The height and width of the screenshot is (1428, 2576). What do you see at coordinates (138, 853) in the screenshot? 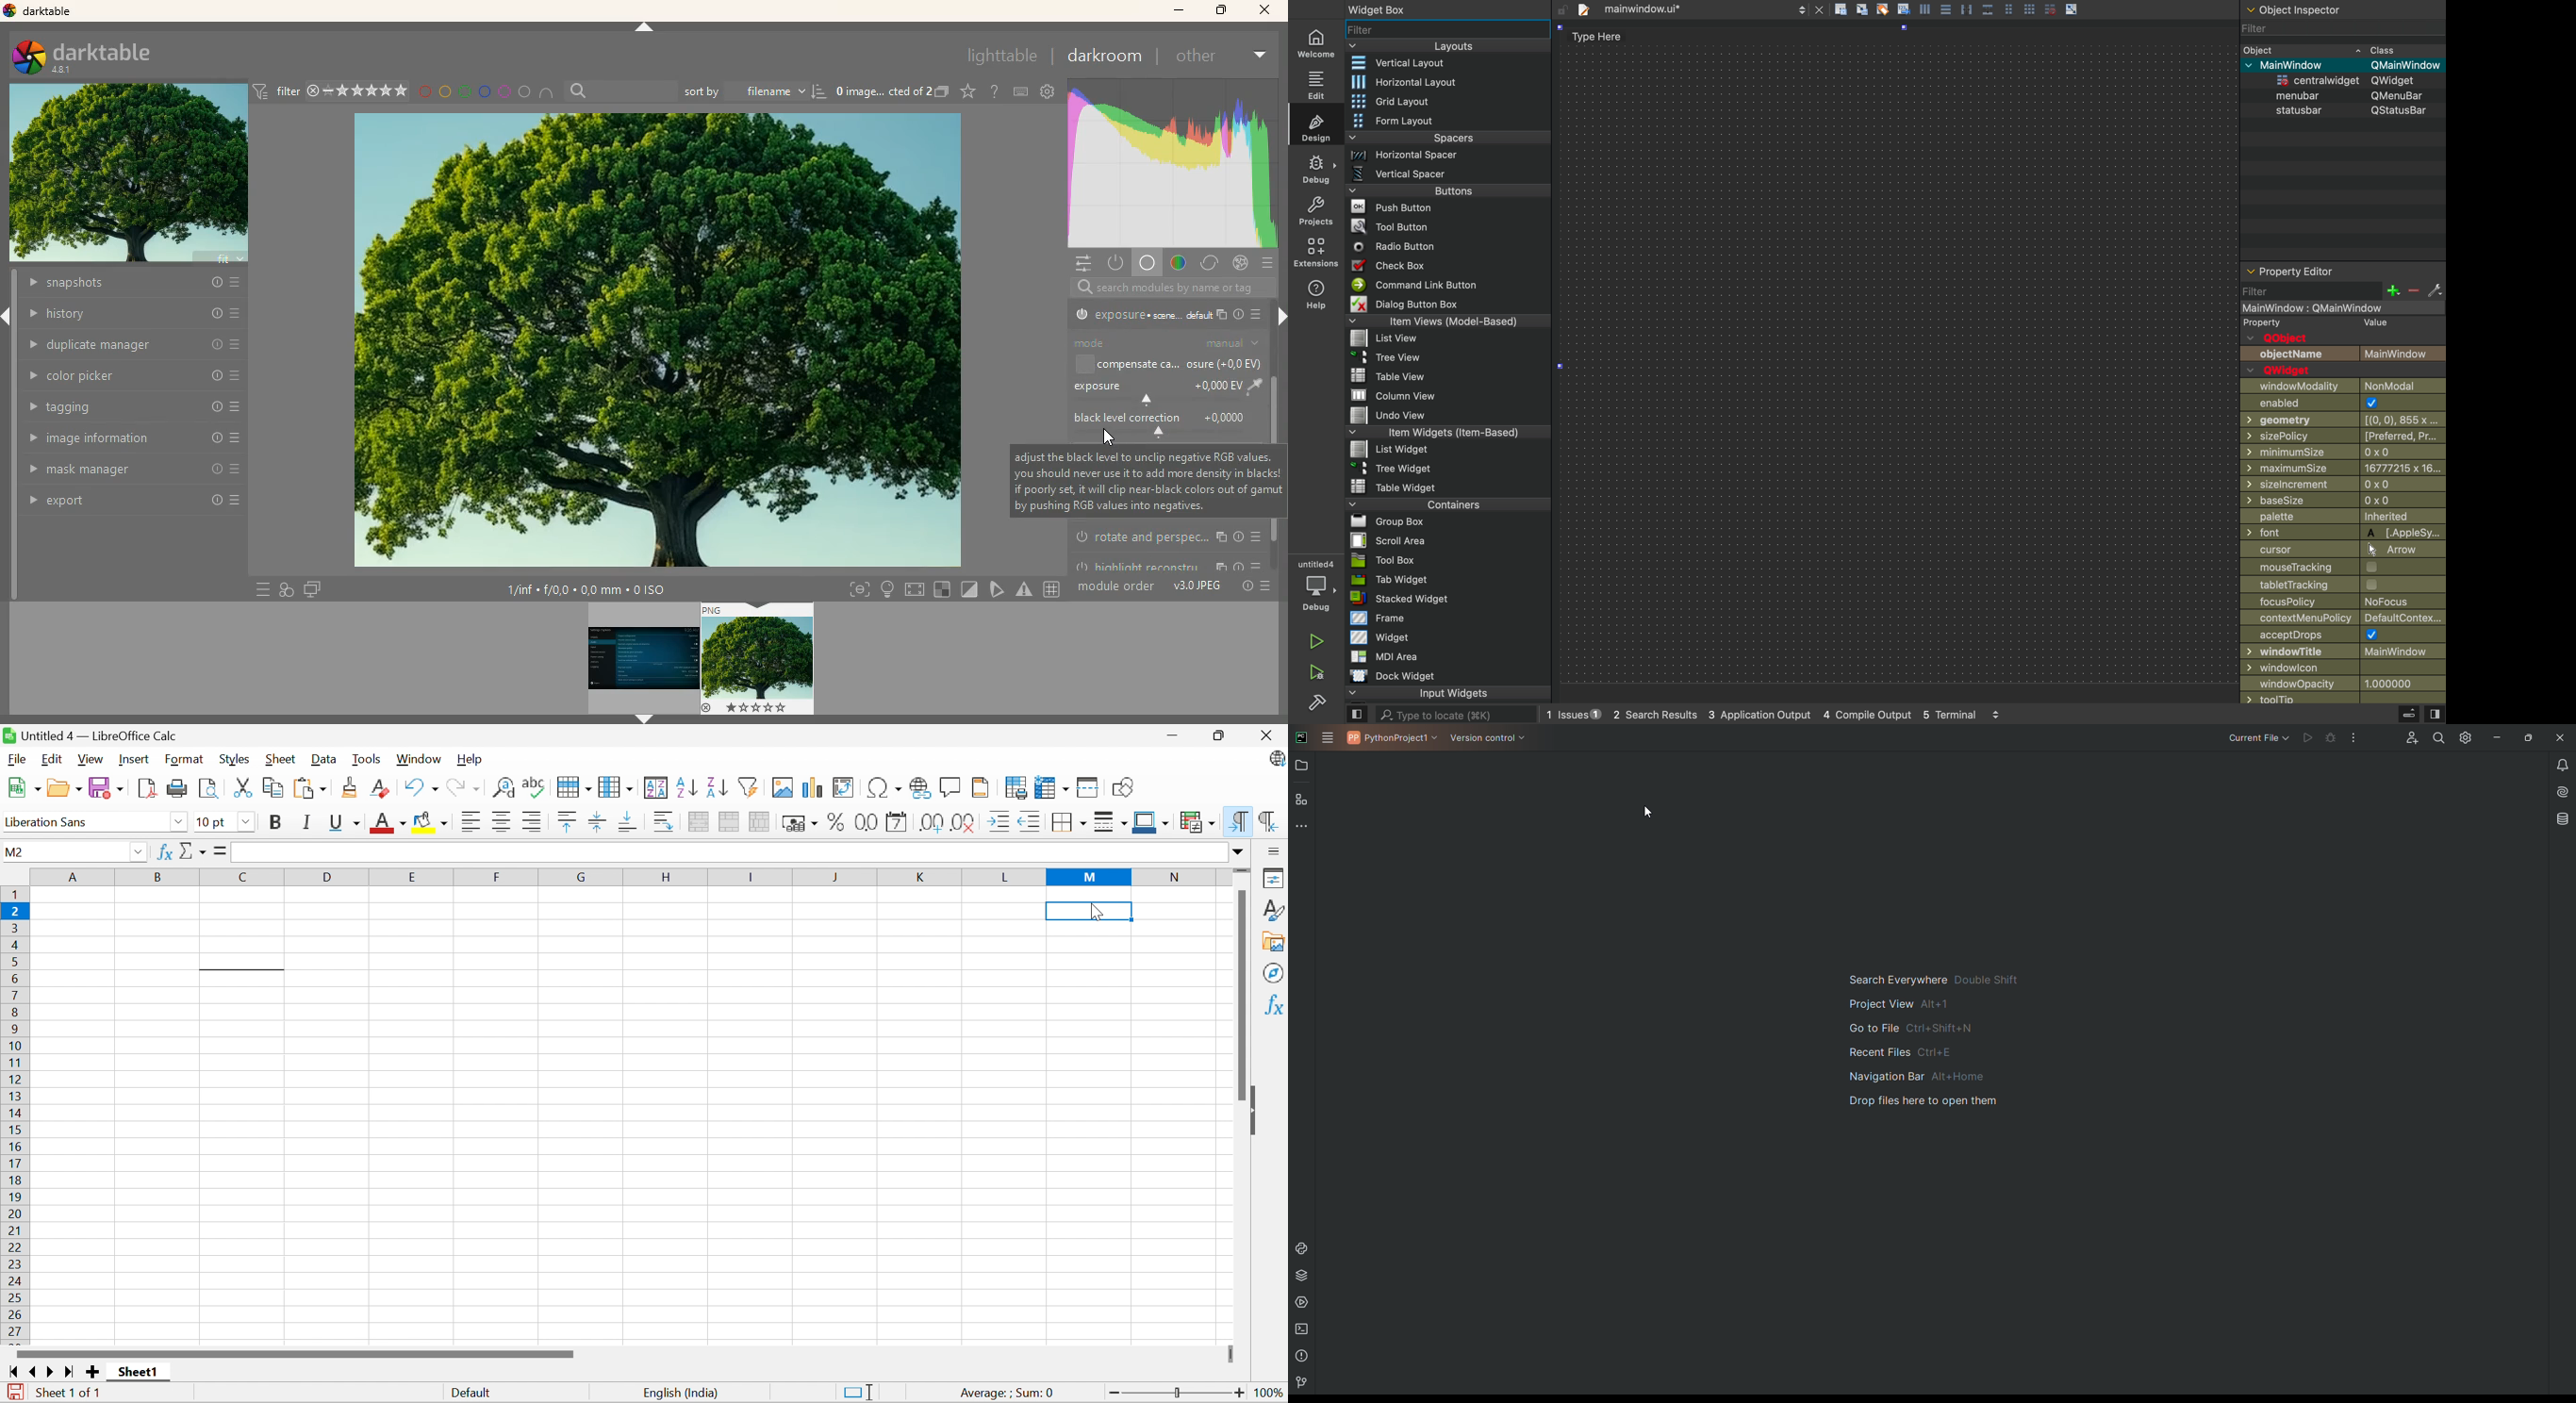
I see `Drop down` at bounding box center [138, 853].